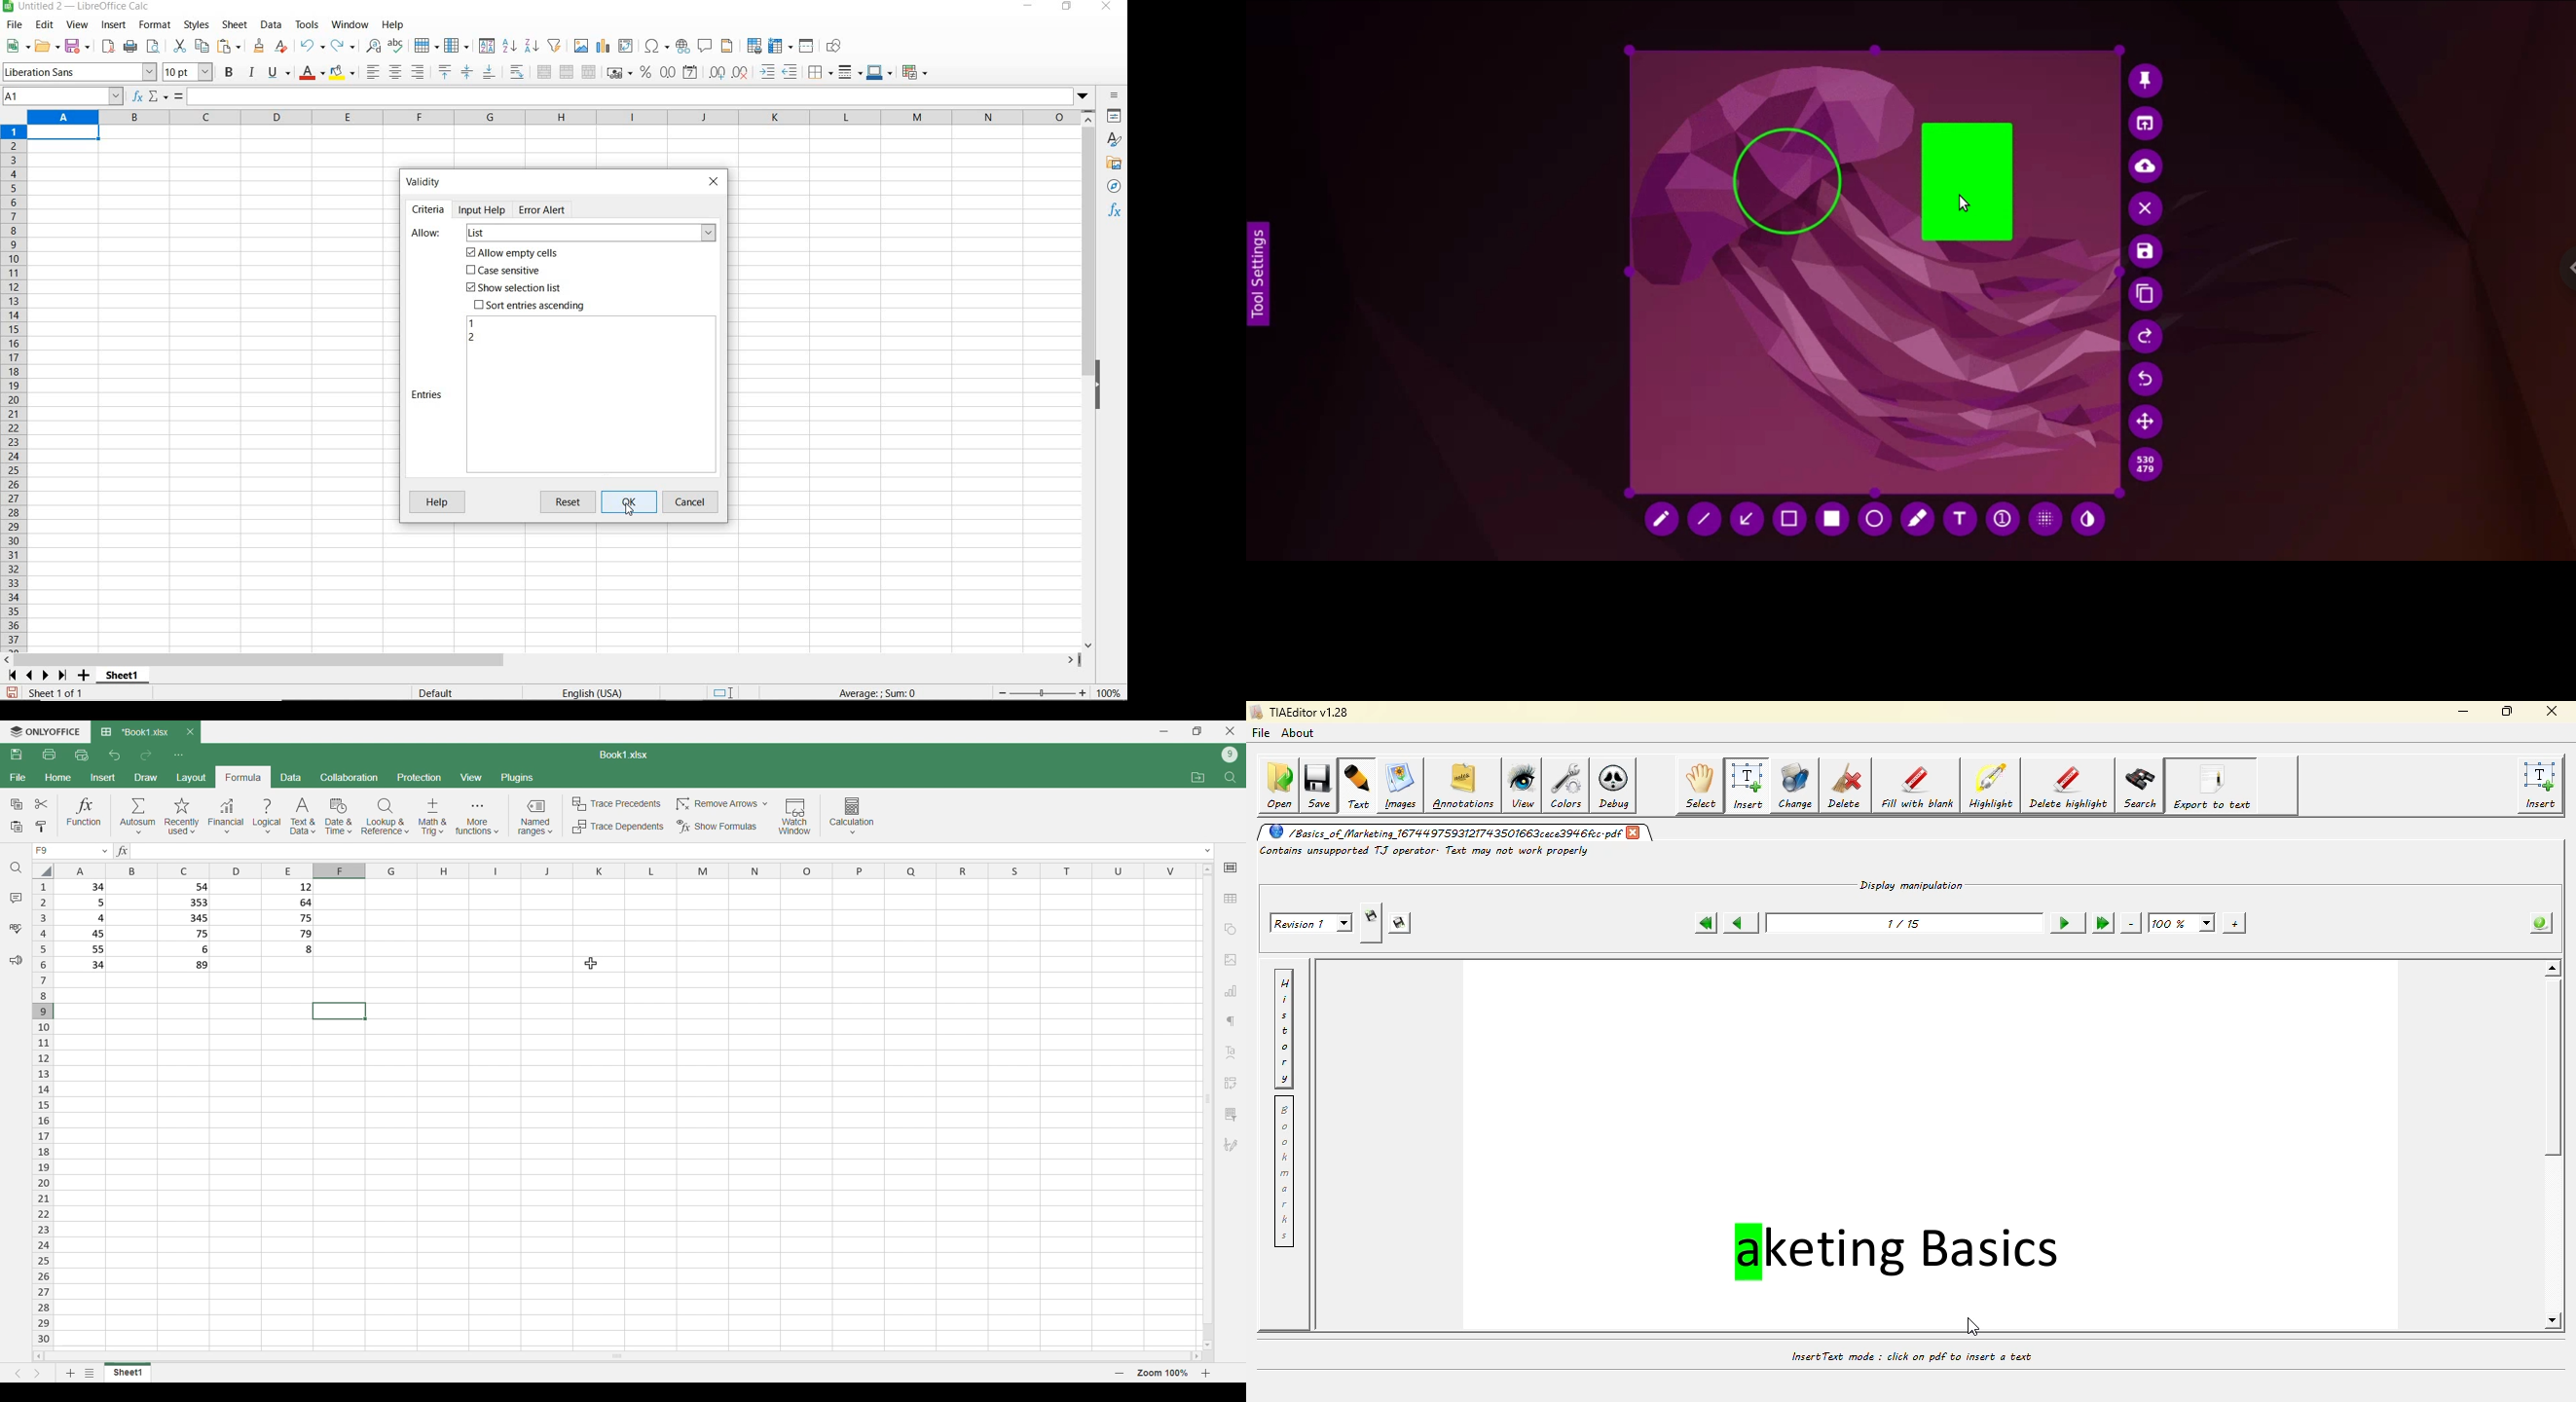  Describe the element at coordinates (236, 26) in the screenshot. I see `sheet` at that location.